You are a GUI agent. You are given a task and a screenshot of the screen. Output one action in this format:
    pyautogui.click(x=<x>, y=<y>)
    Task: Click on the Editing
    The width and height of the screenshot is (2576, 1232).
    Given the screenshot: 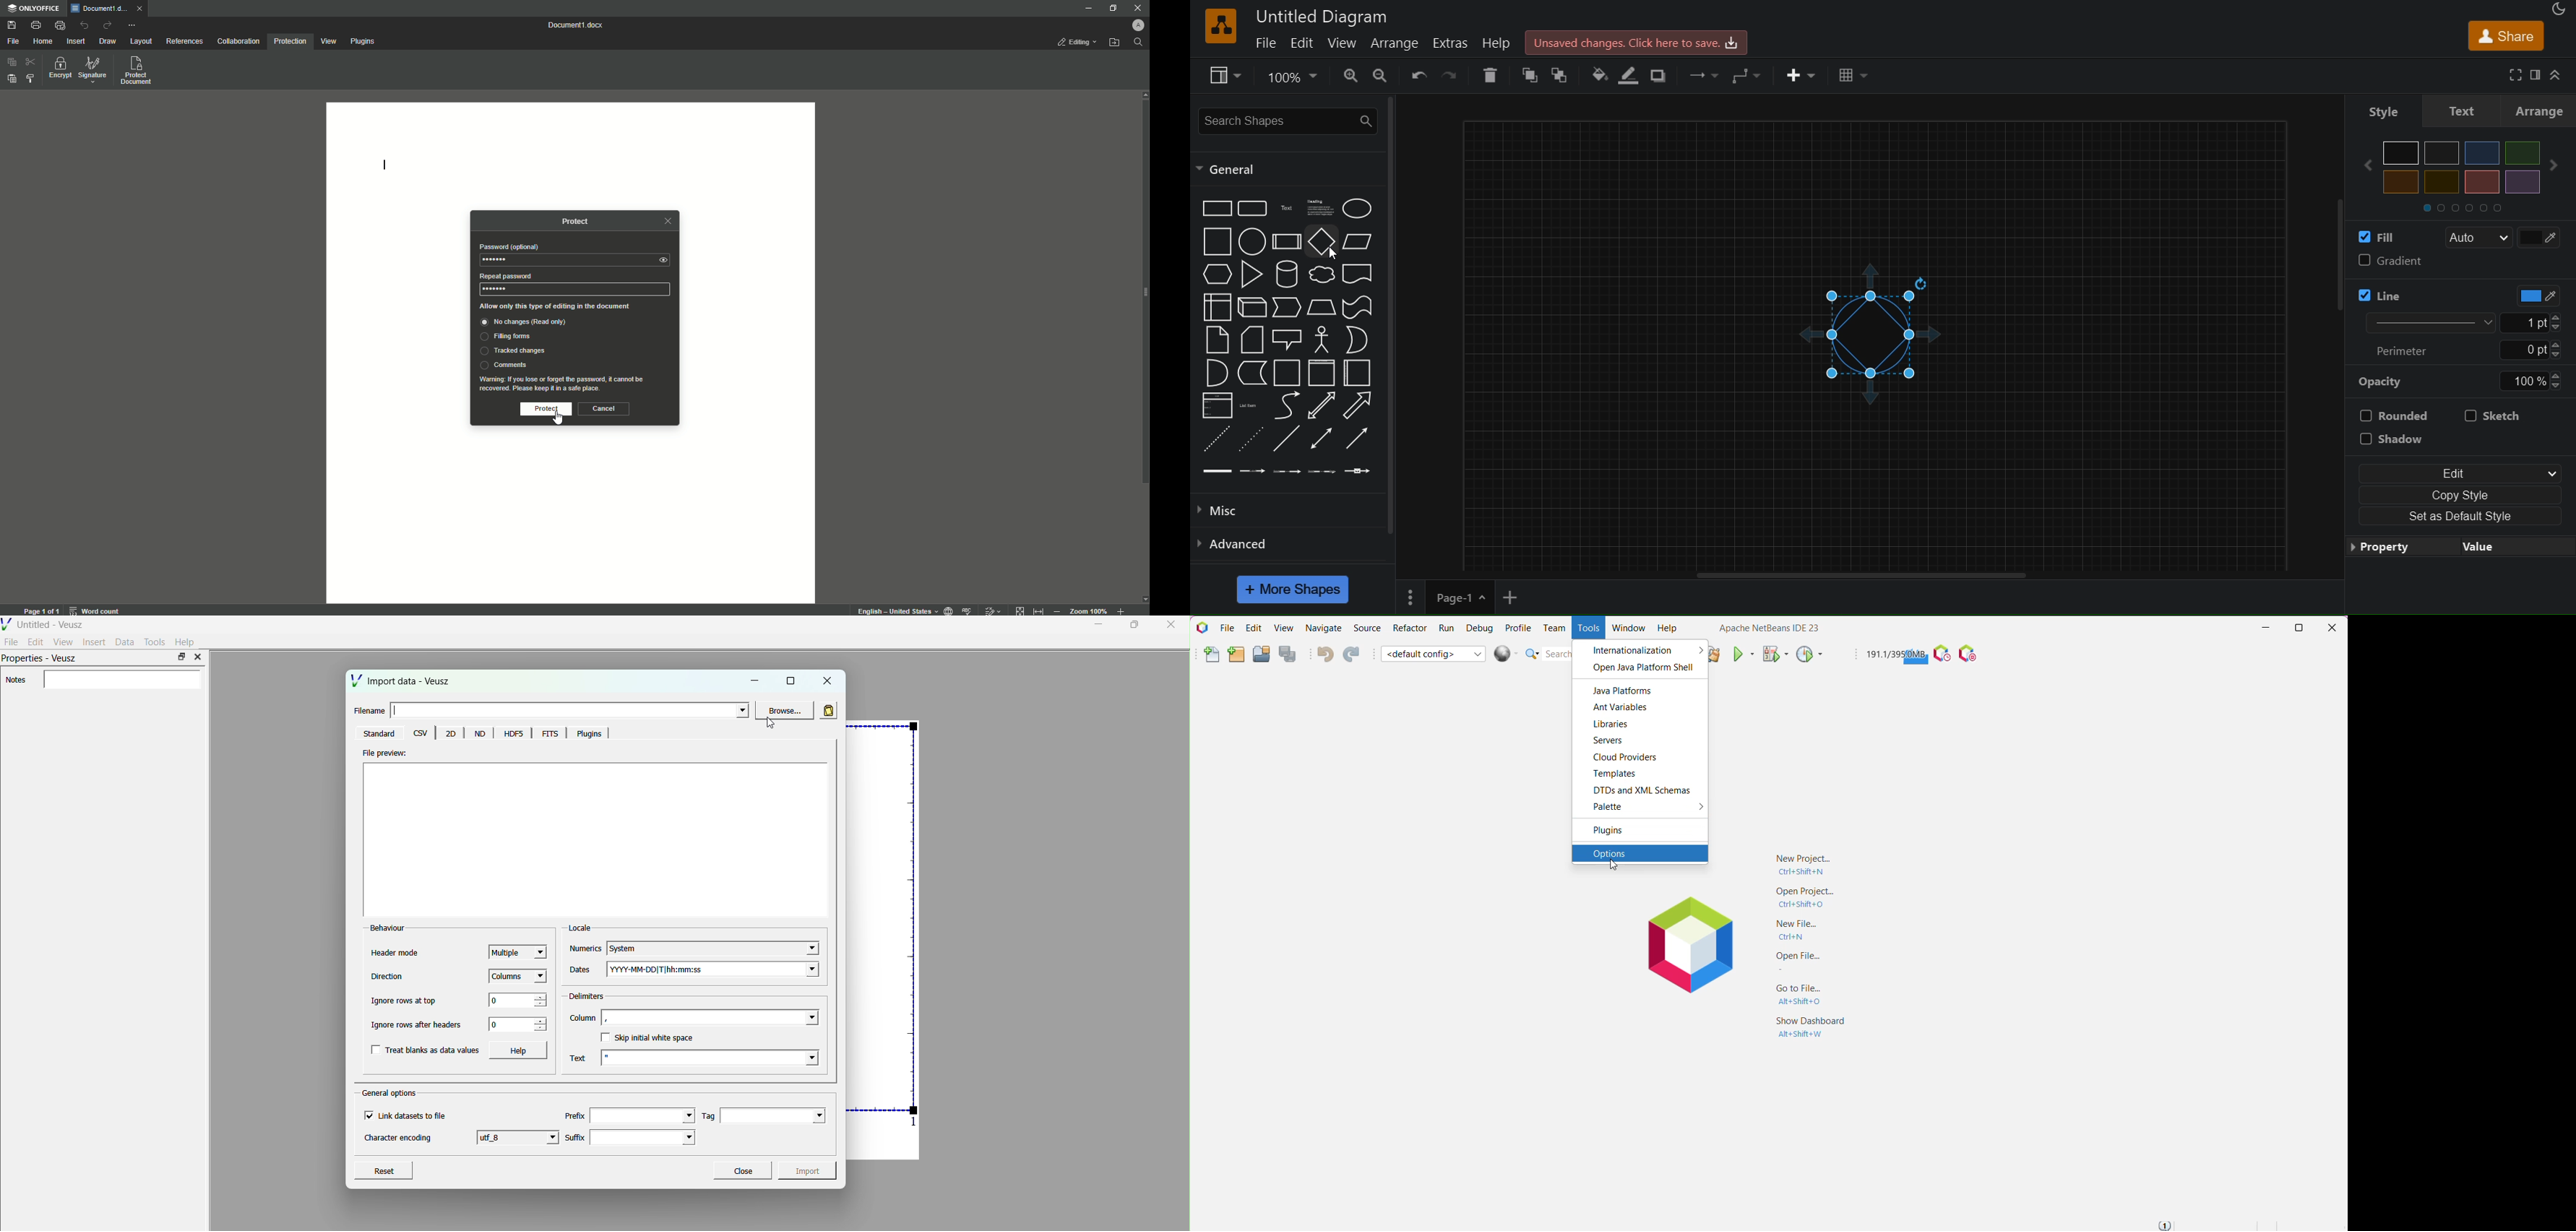 What is the action you would take?
    pyautogui.click(x=1076, y=43)
    